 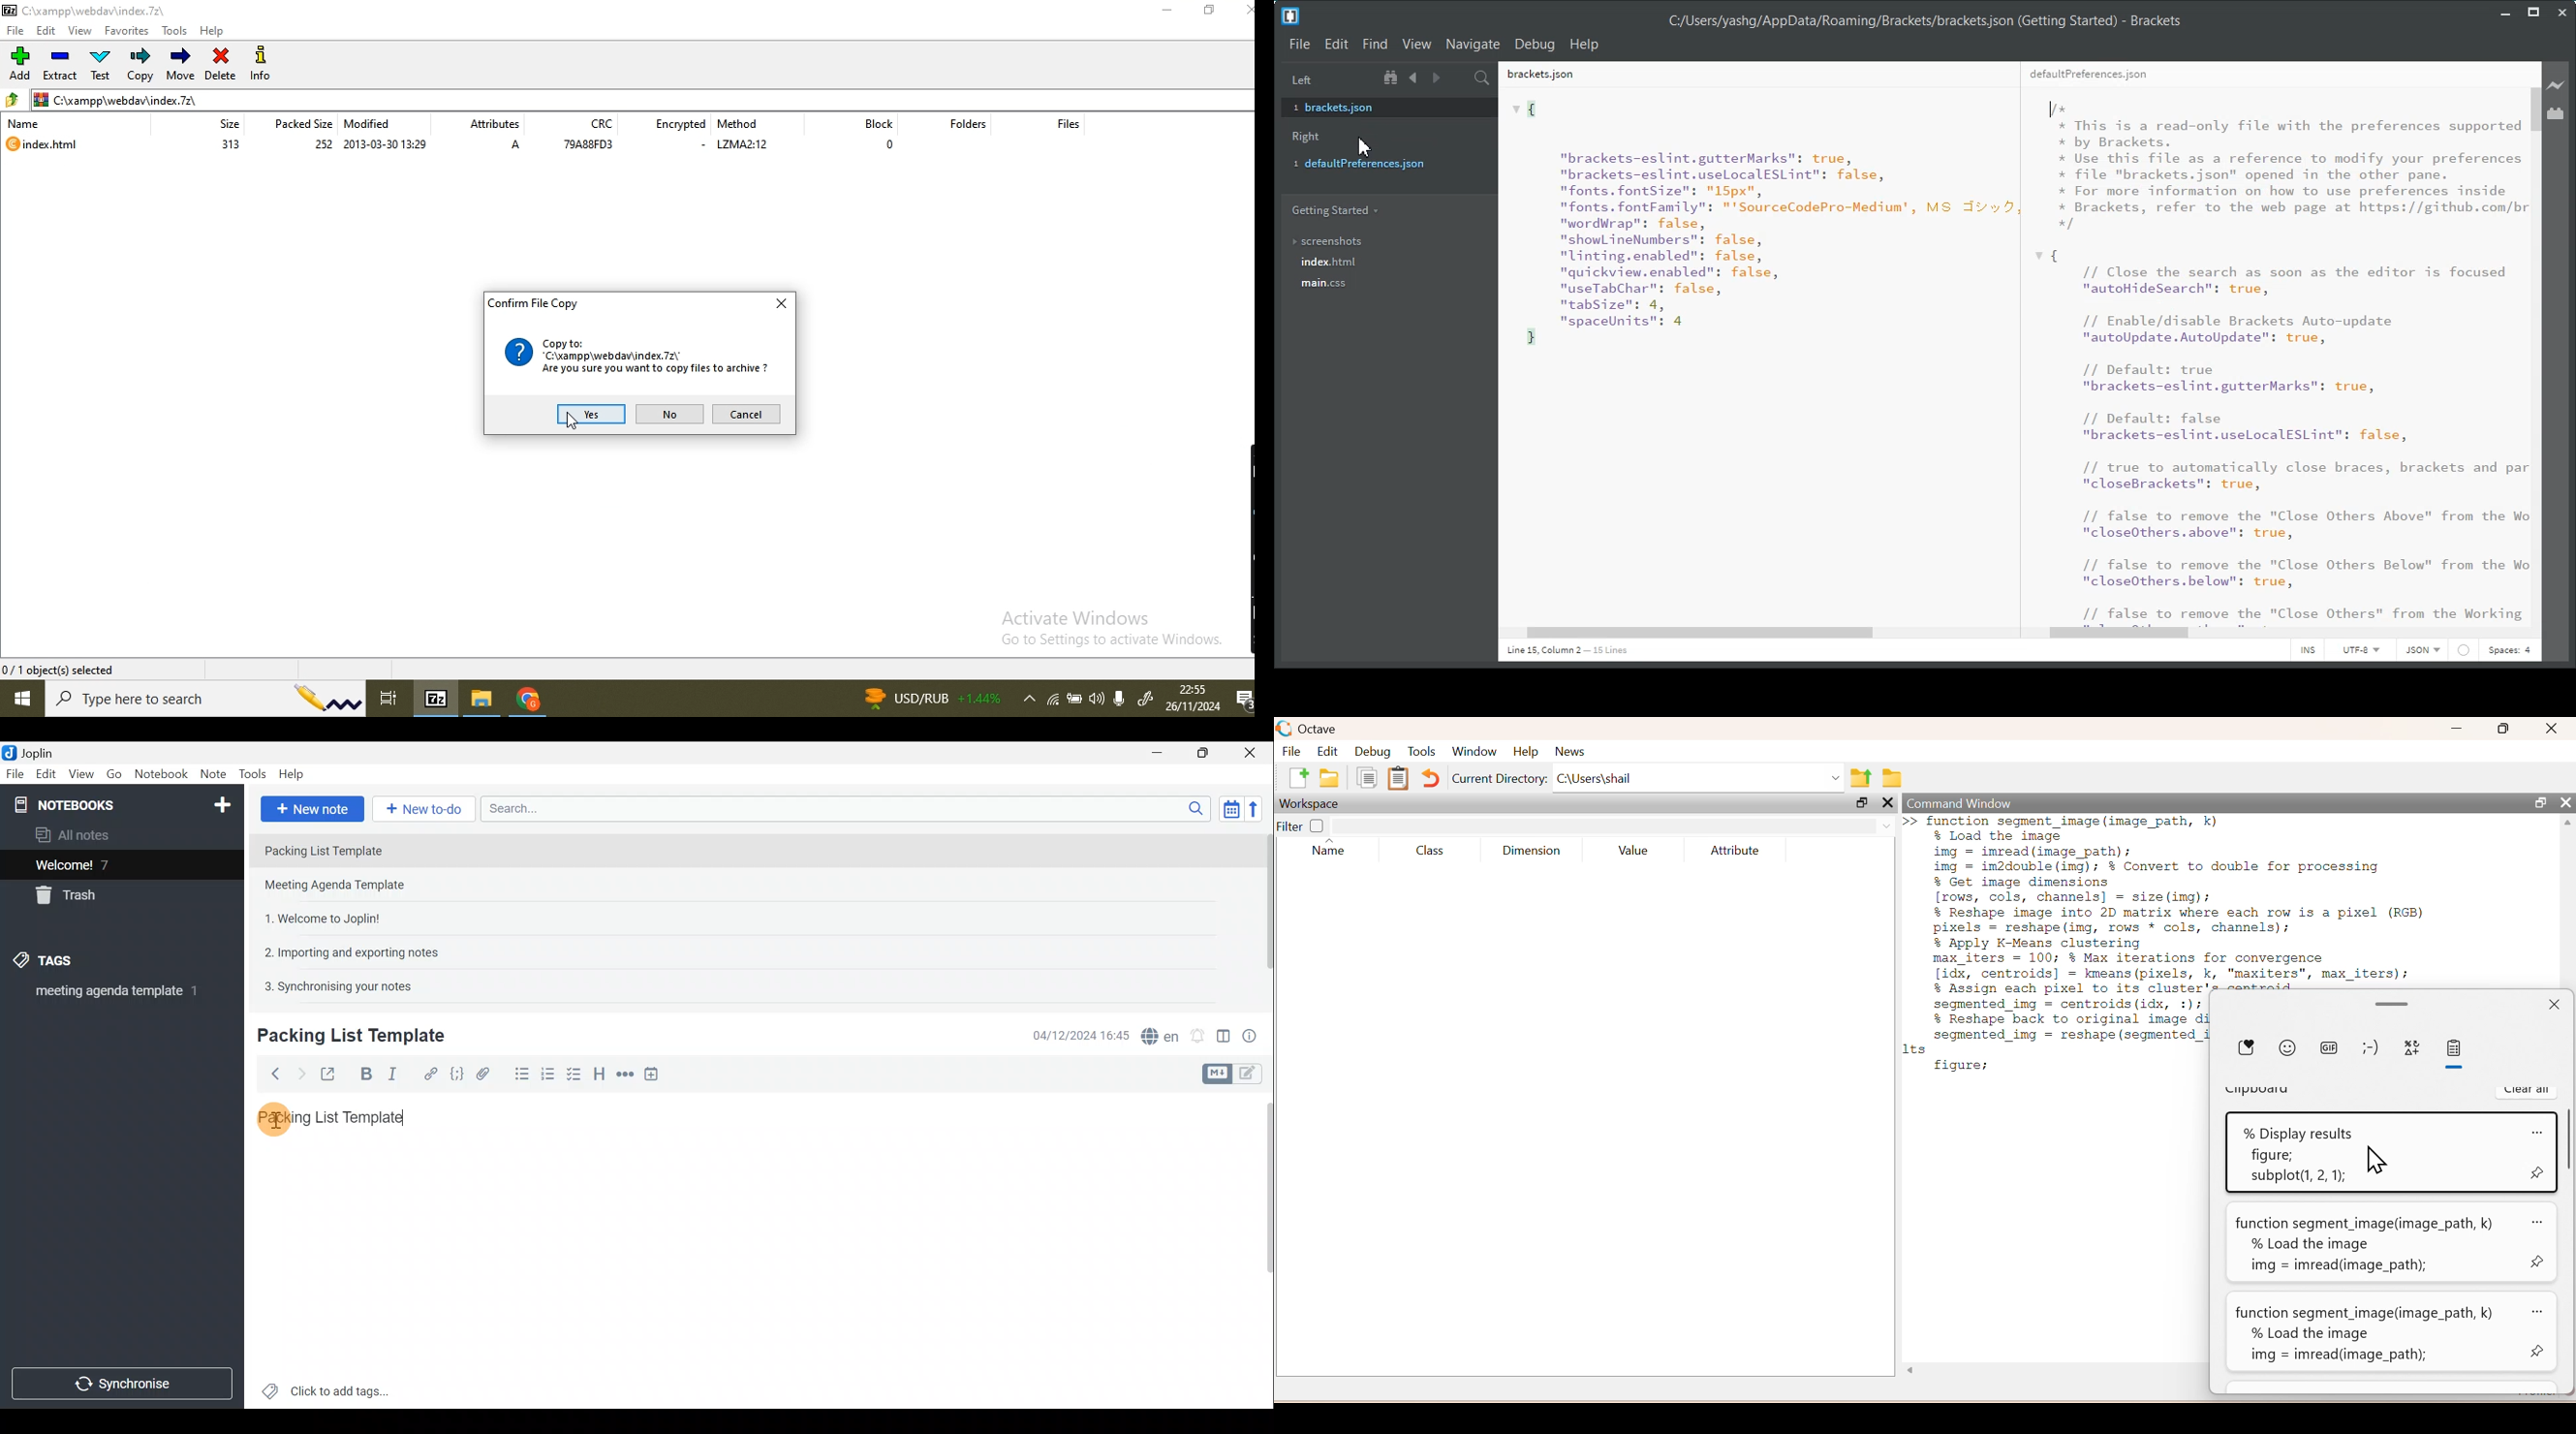 What do you see at coordinates (82, 774) in the screenshot?
I see `View` at bounding box center [82, 774].